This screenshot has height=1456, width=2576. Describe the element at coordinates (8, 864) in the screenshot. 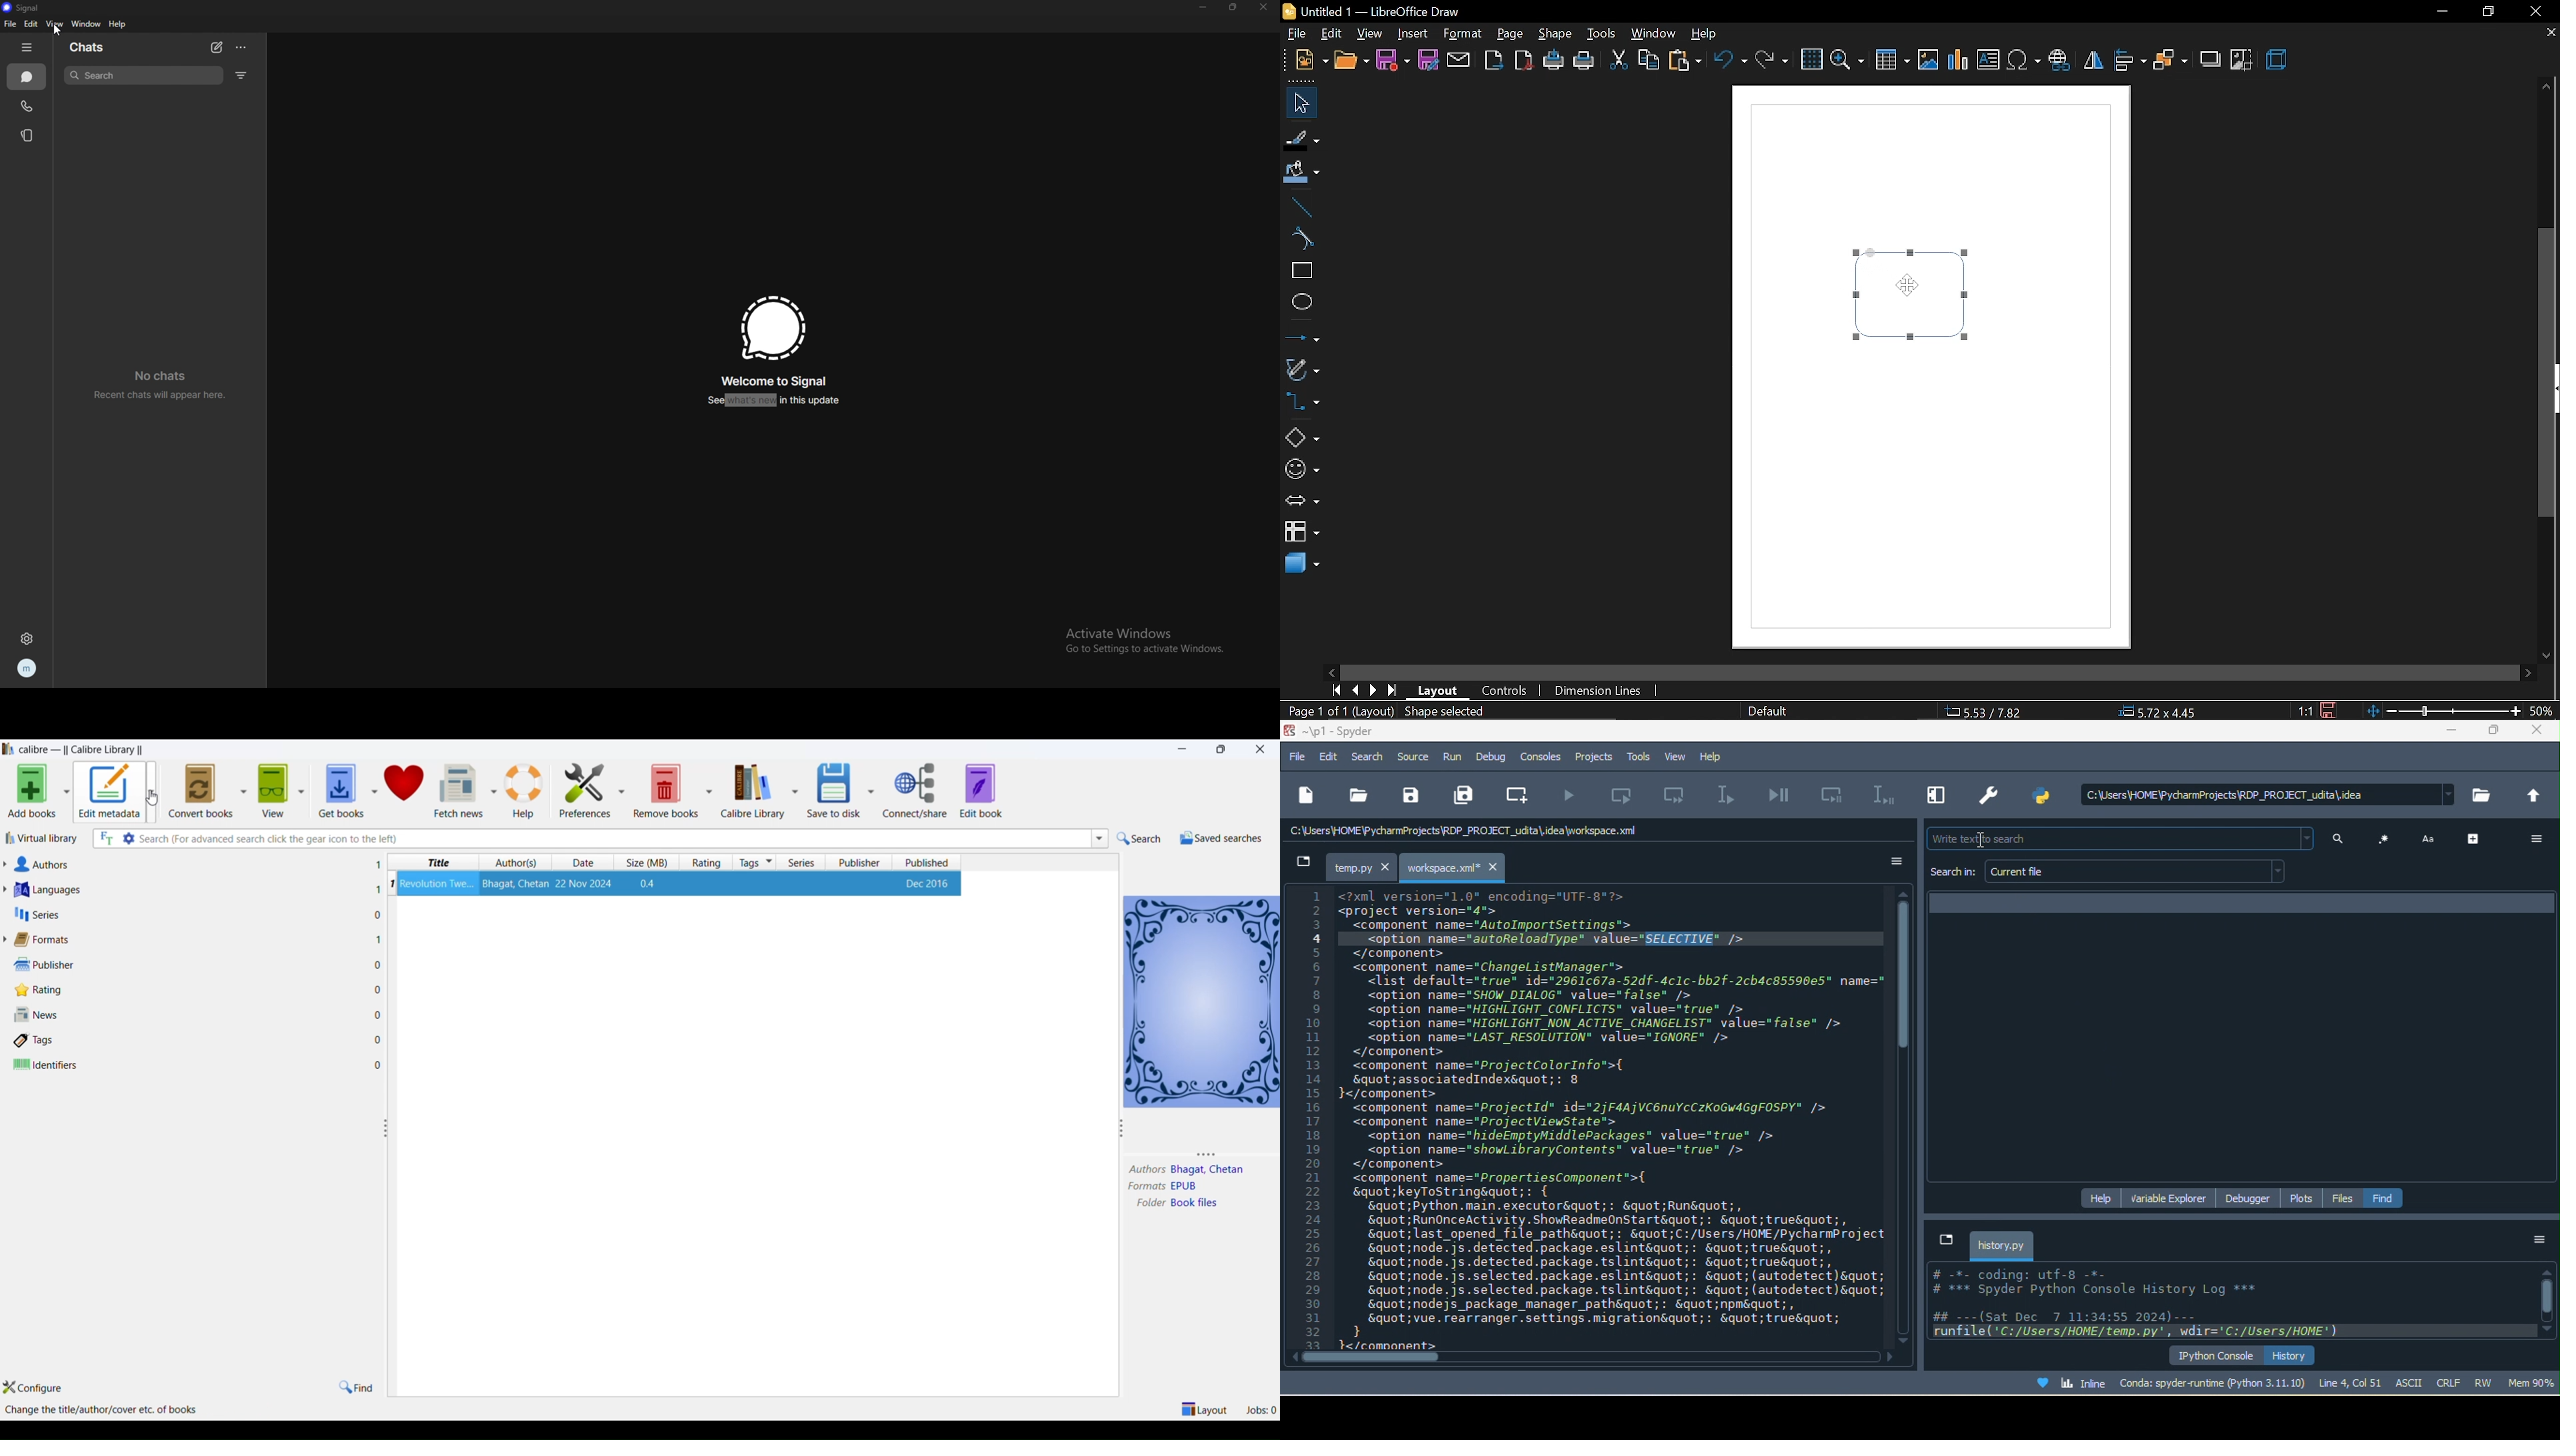

I see `view all authors dropdown button` at that location.